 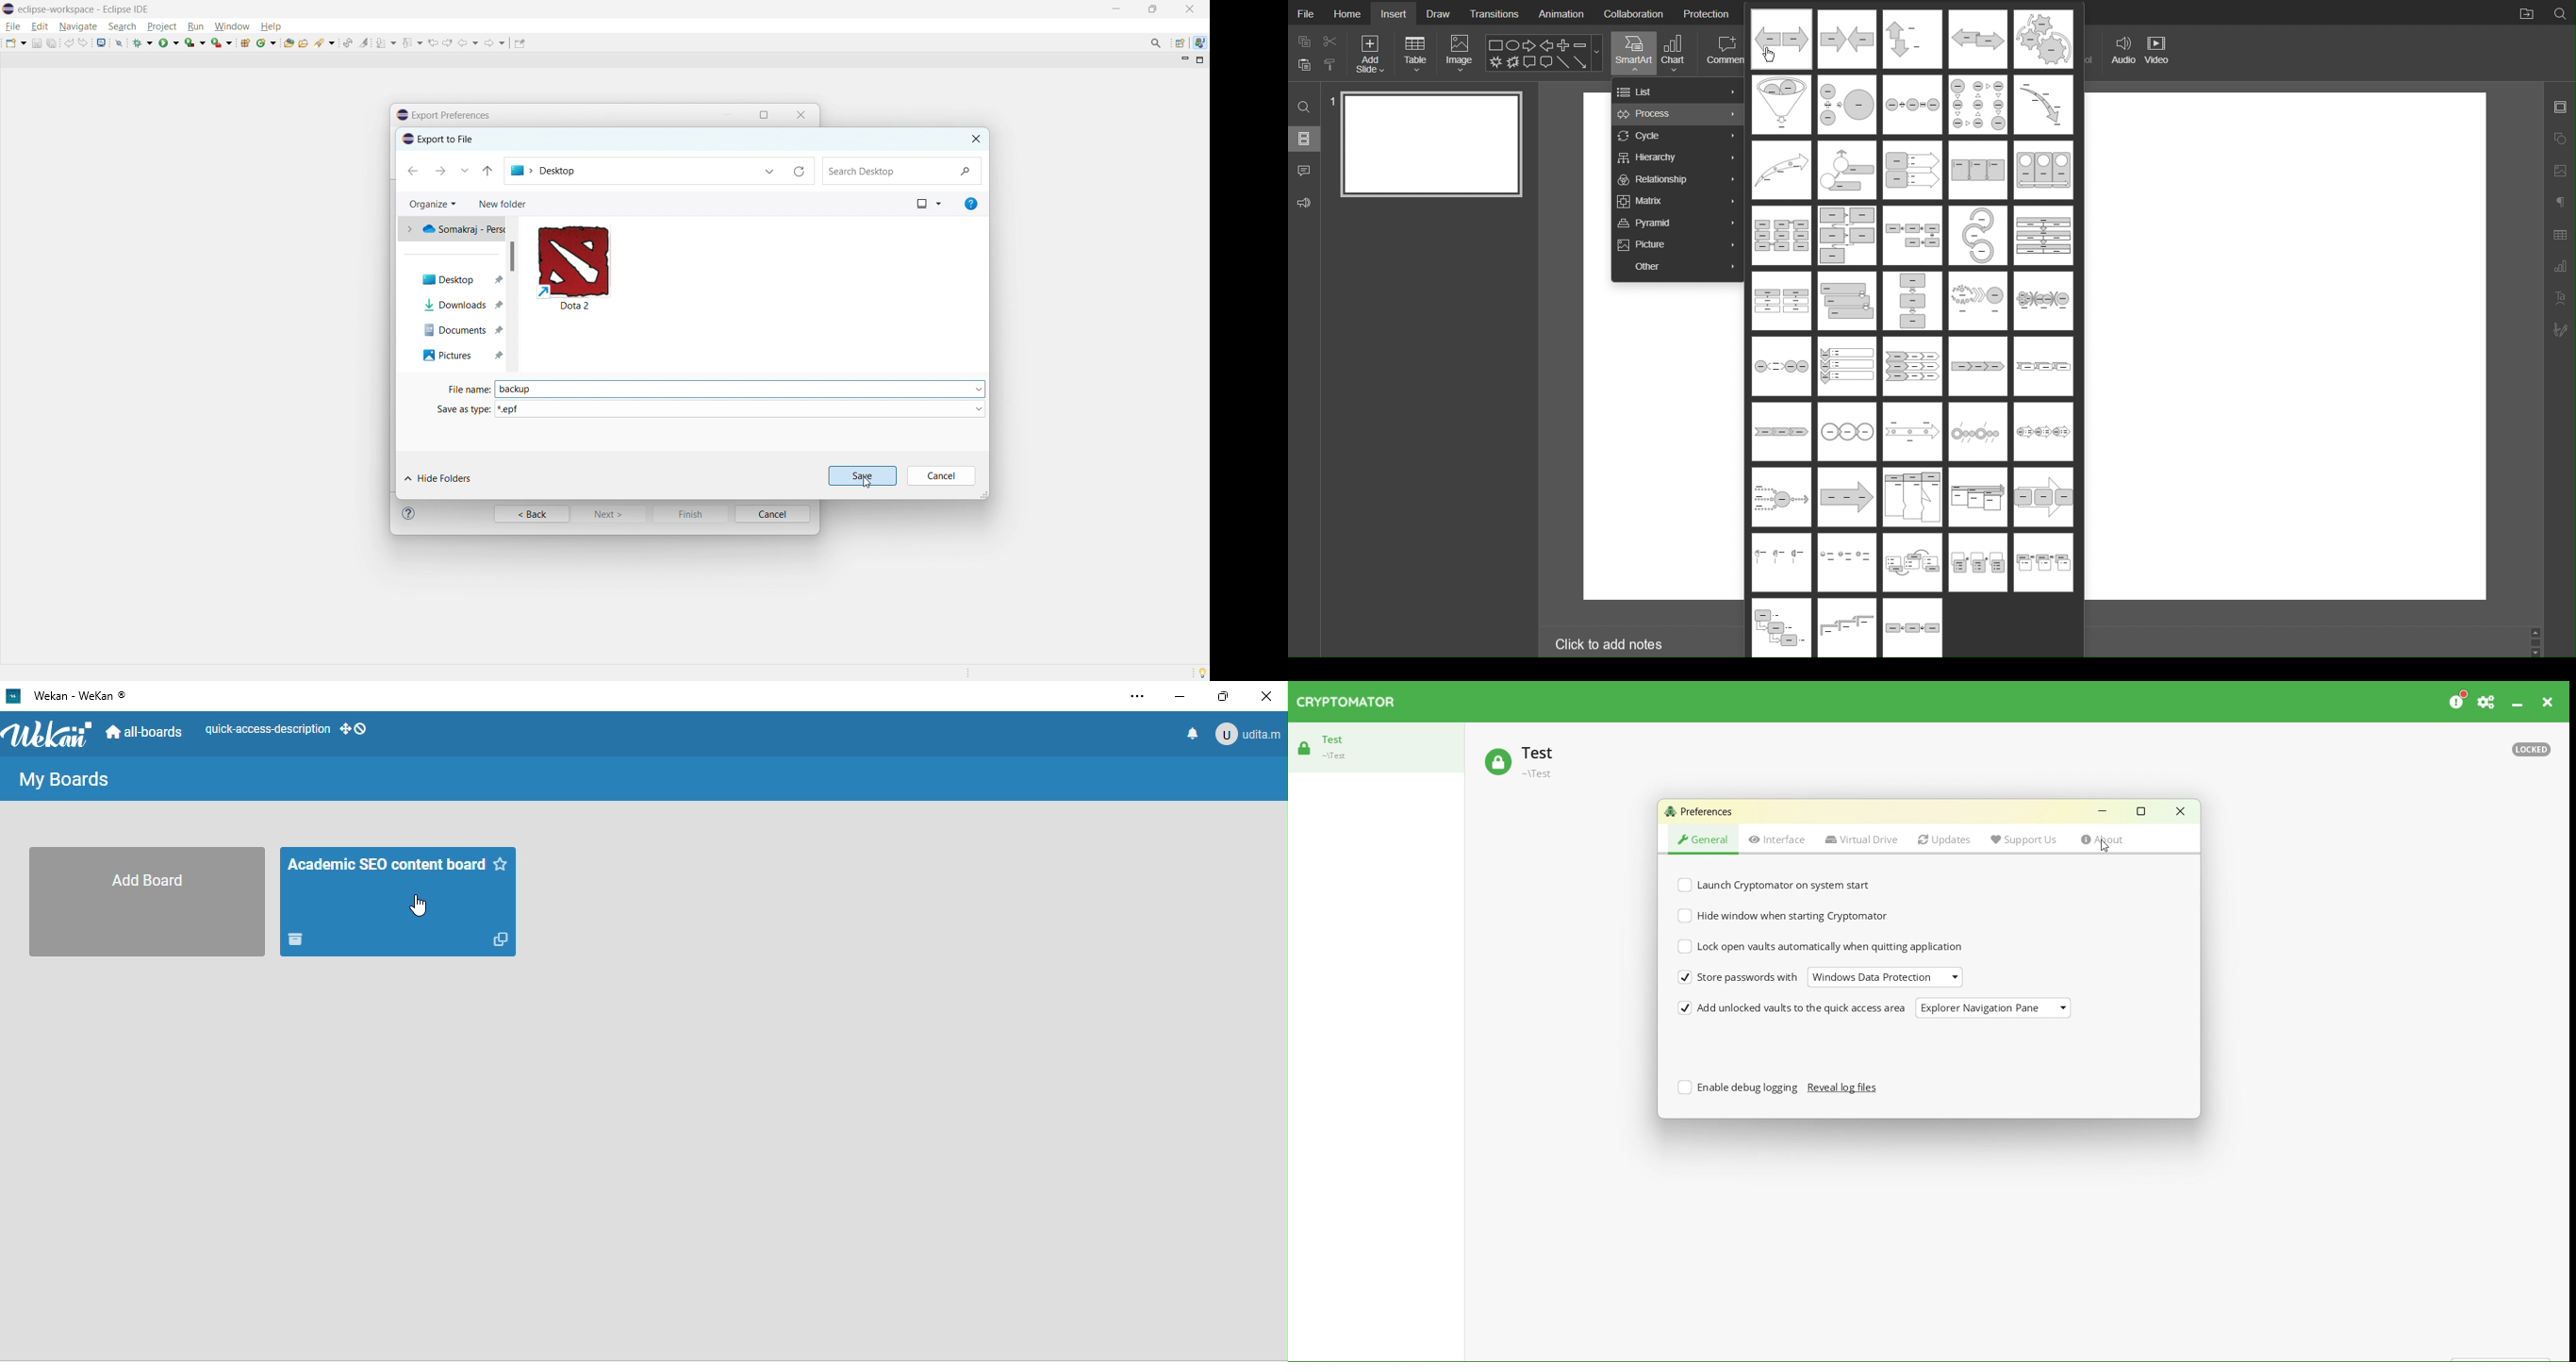 I want to click on Desktop, so click(x=456, y=272).